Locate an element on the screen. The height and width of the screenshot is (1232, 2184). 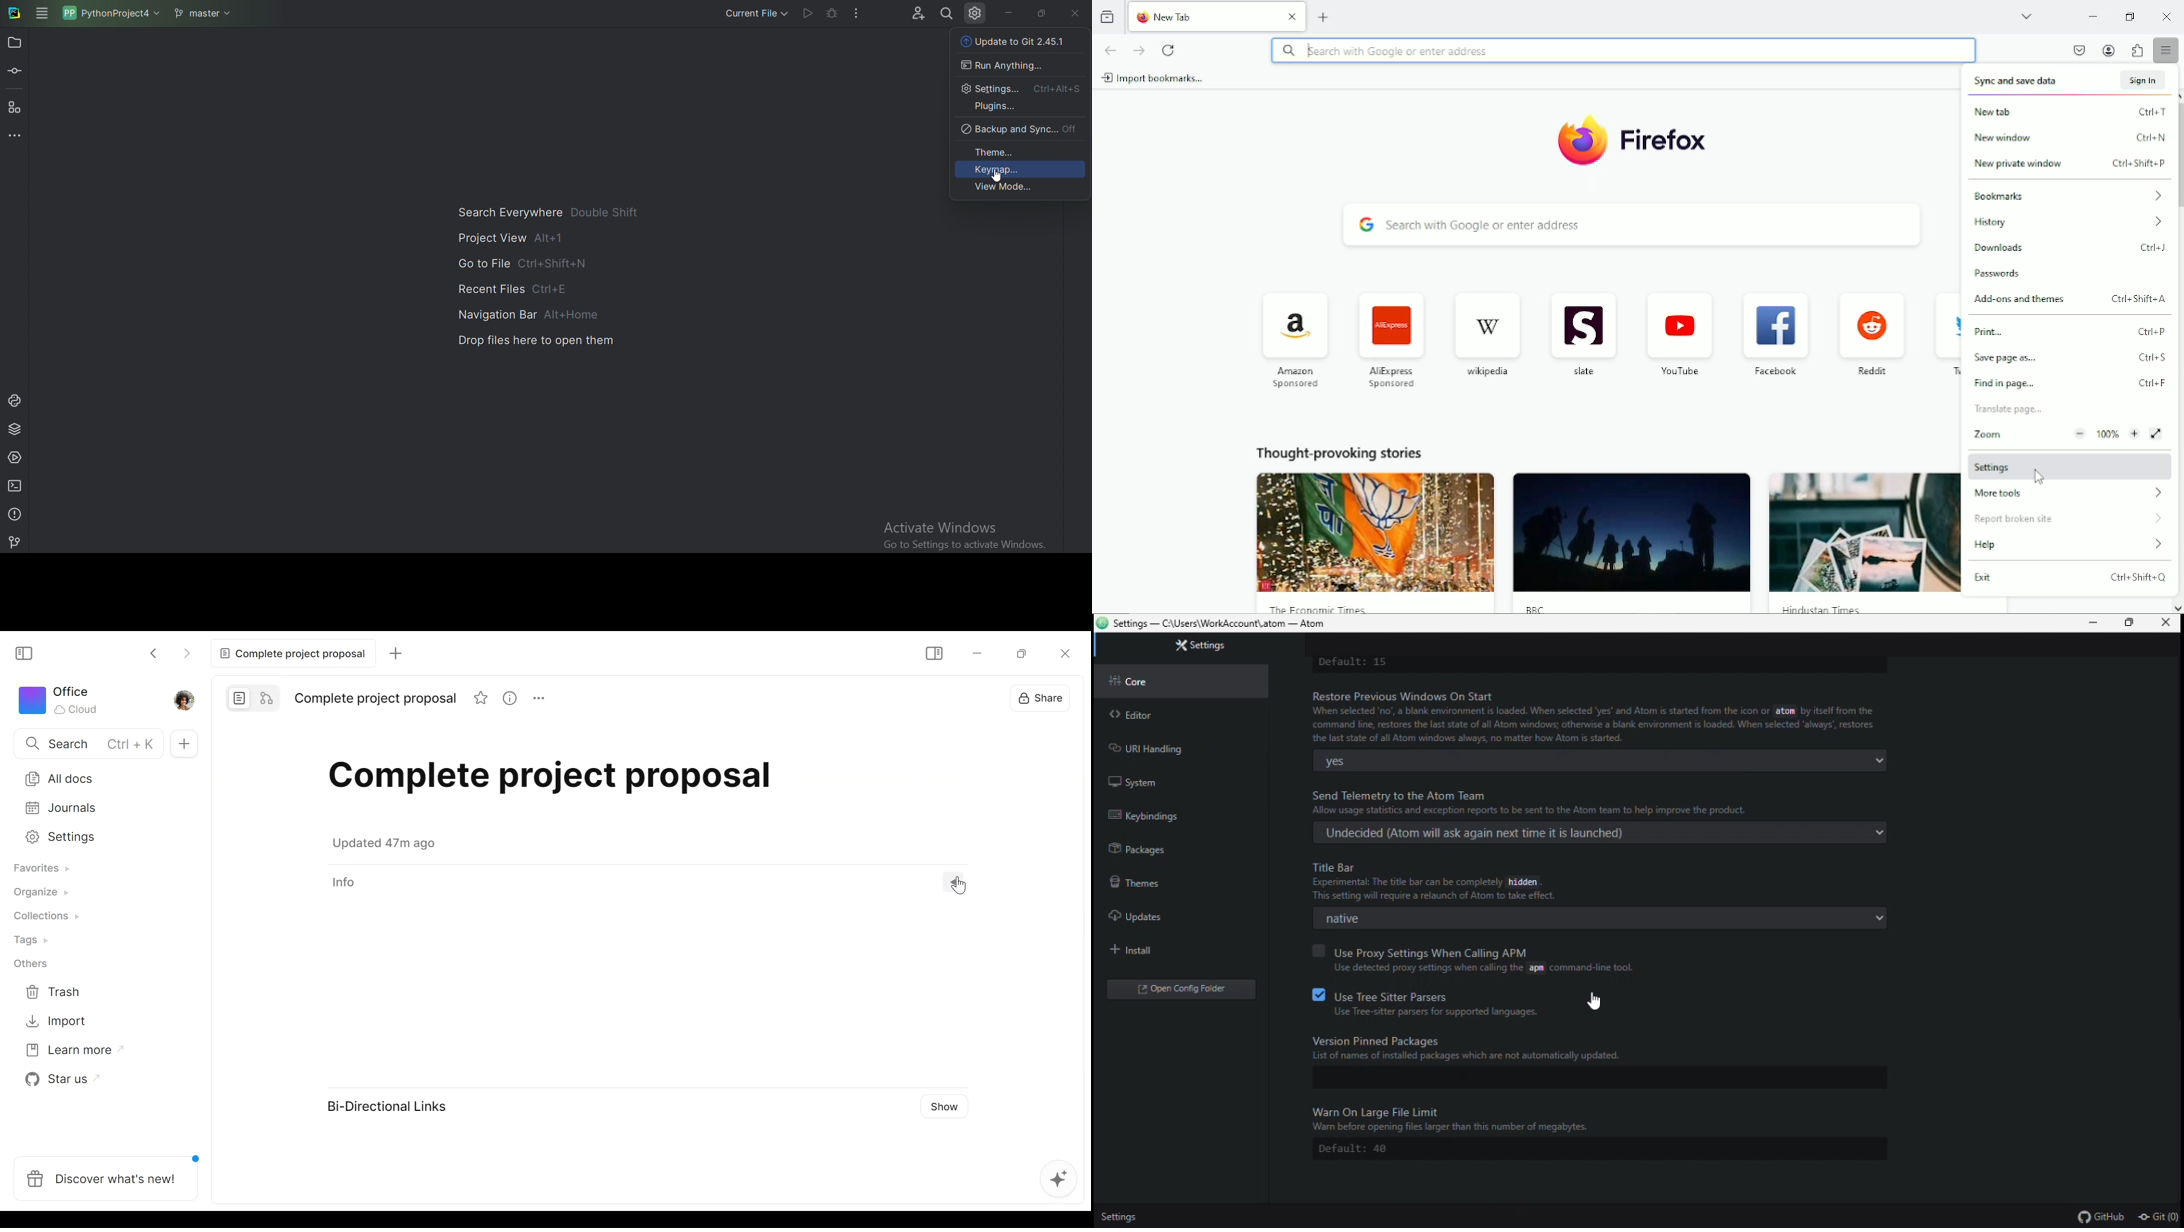
list all tabs is located at coordinates (2028, 16).